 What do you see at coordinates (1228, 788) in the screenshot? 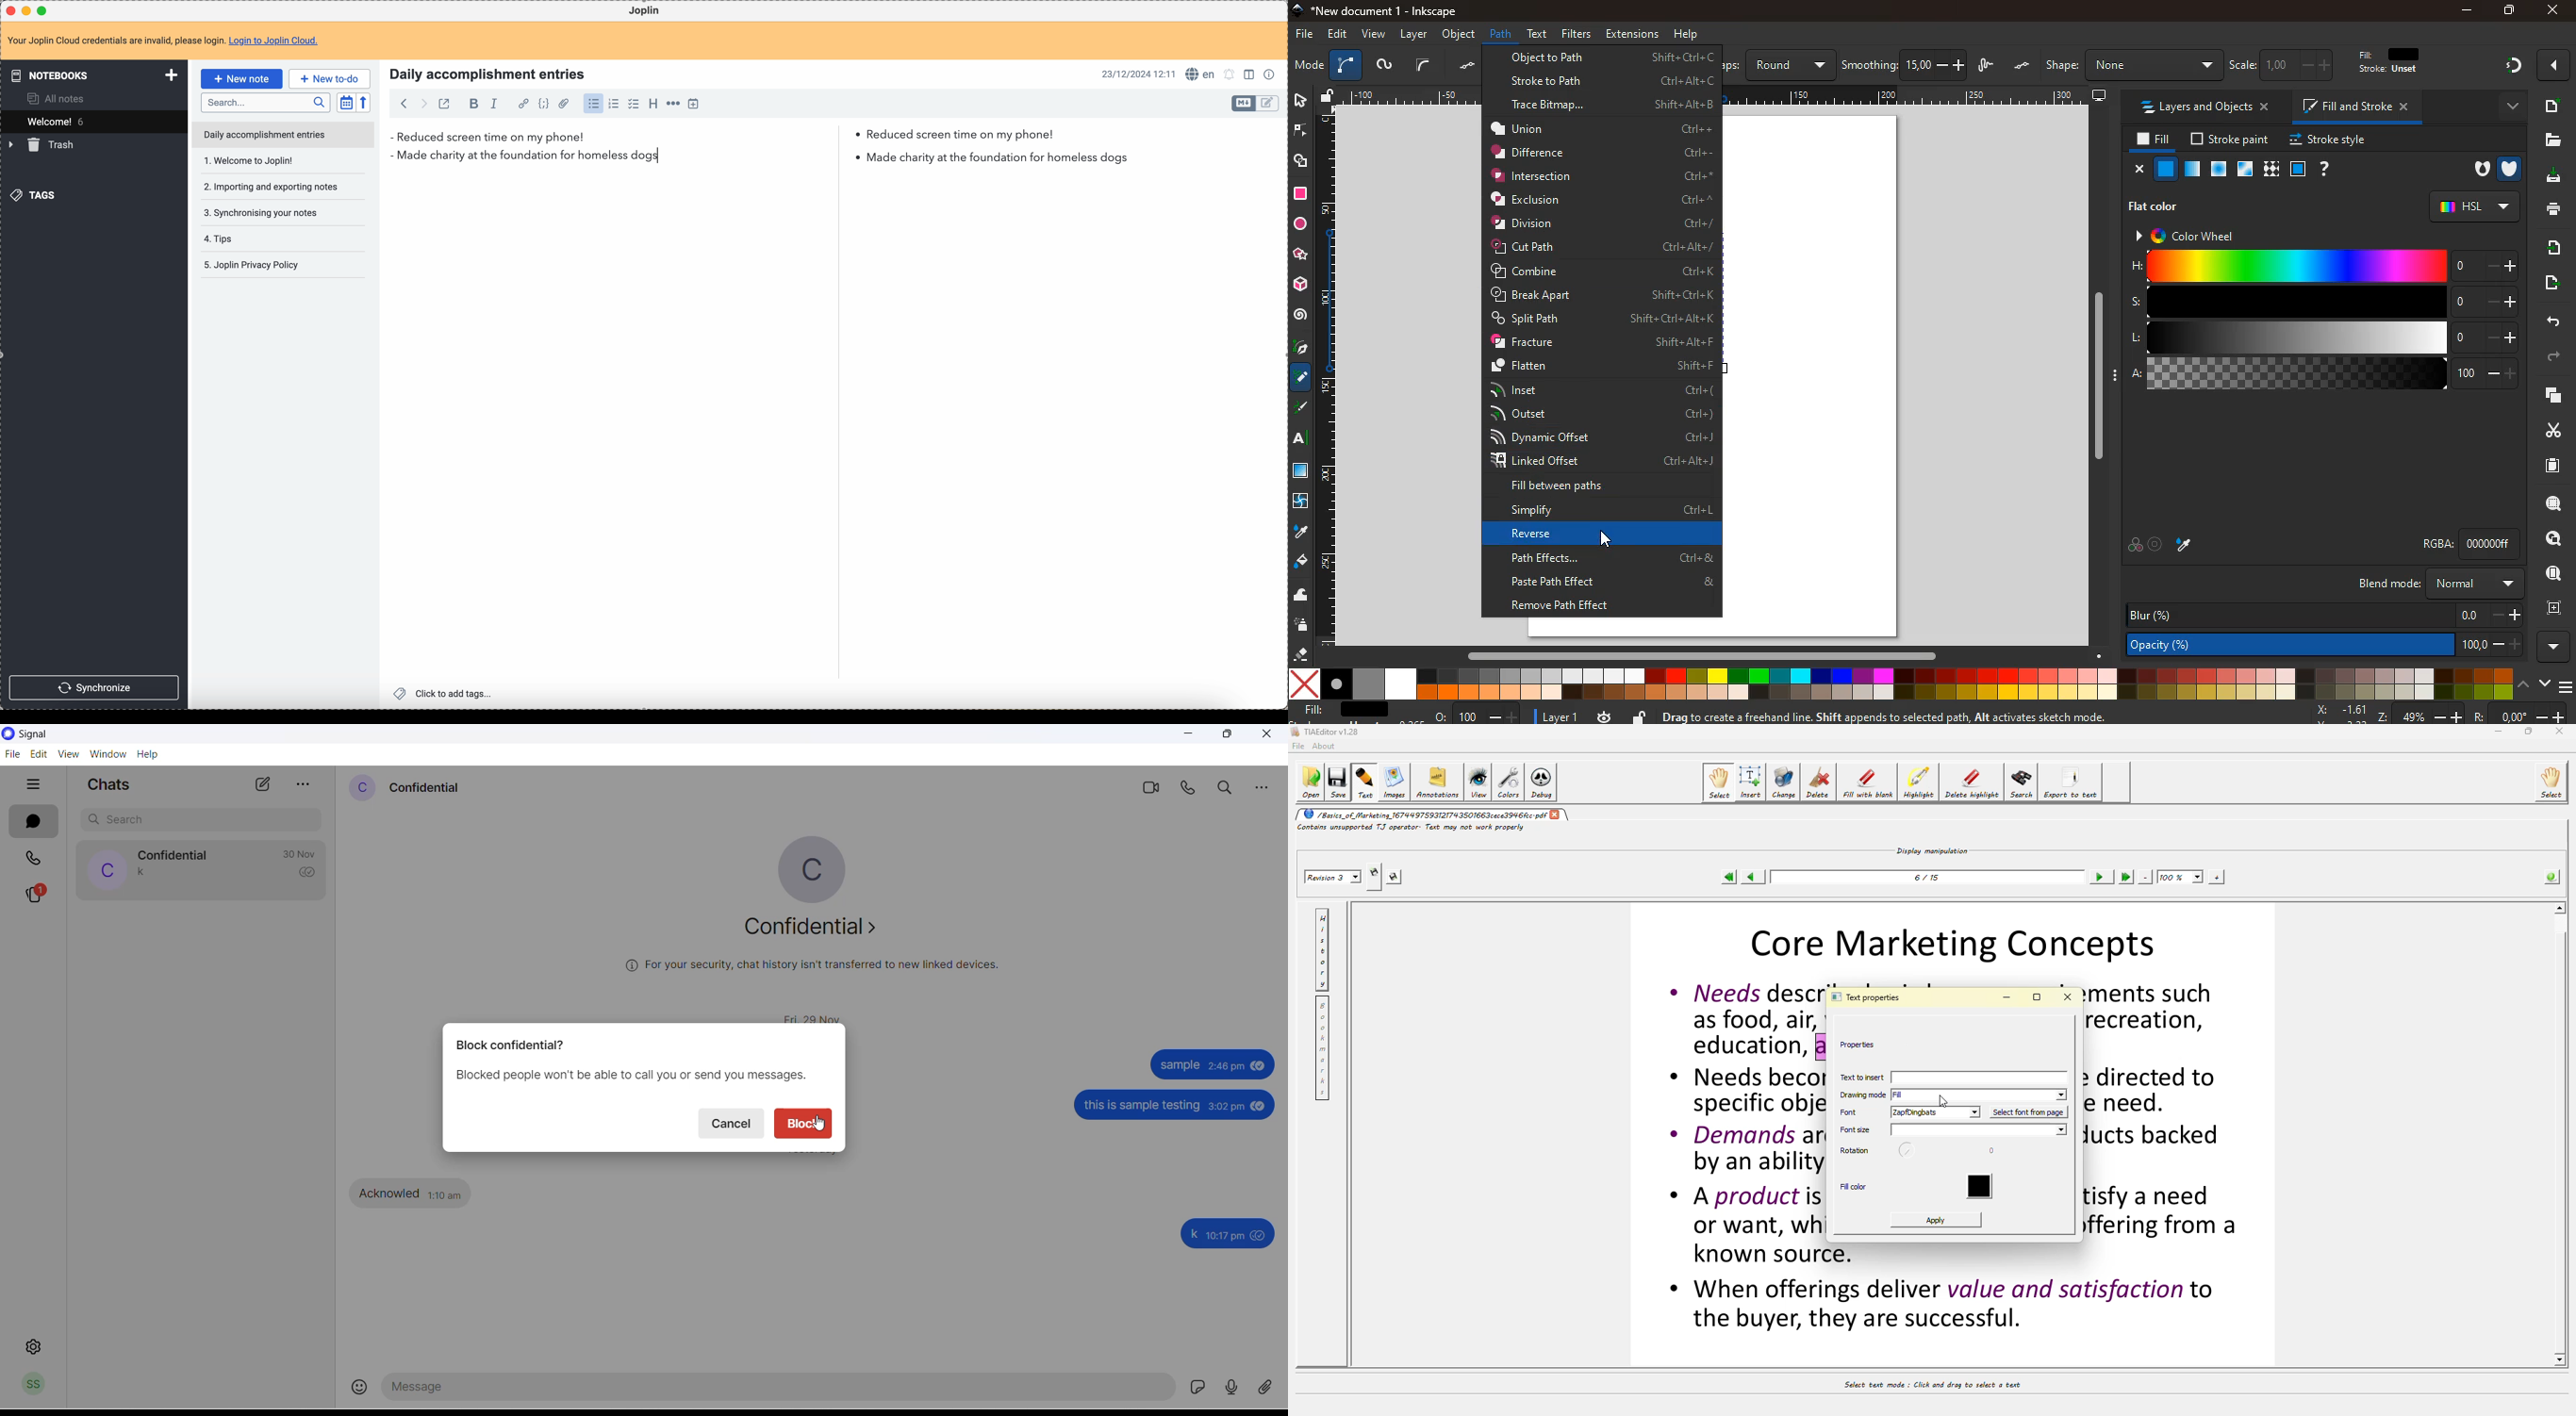
I see `search in messages` at bounding box center [1228, 788].